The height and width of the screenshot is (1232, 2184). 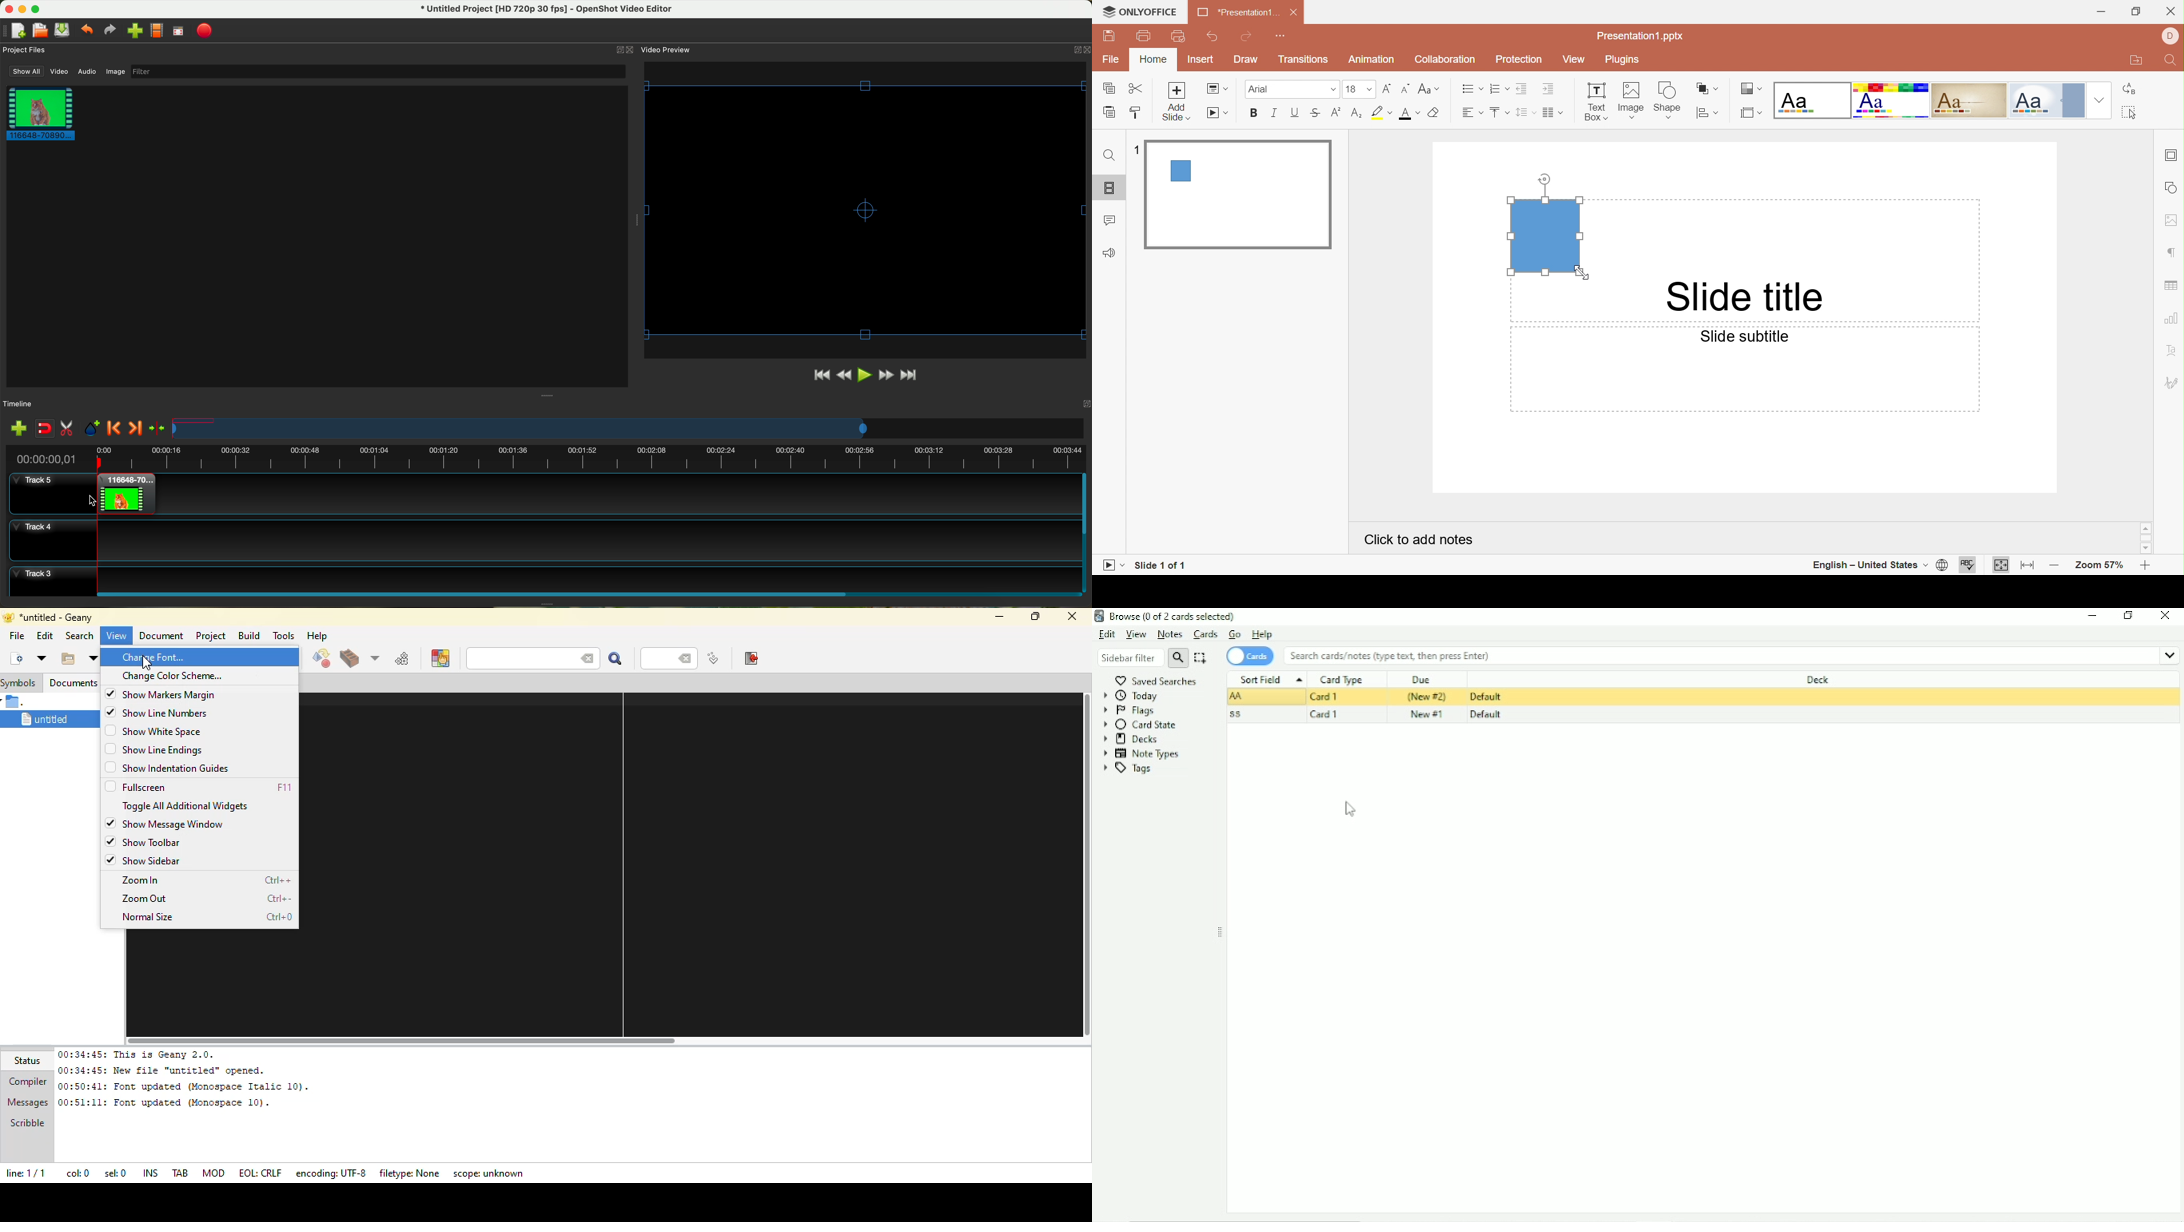 I want to click on Fit to width, so click(x=2028, y=567).